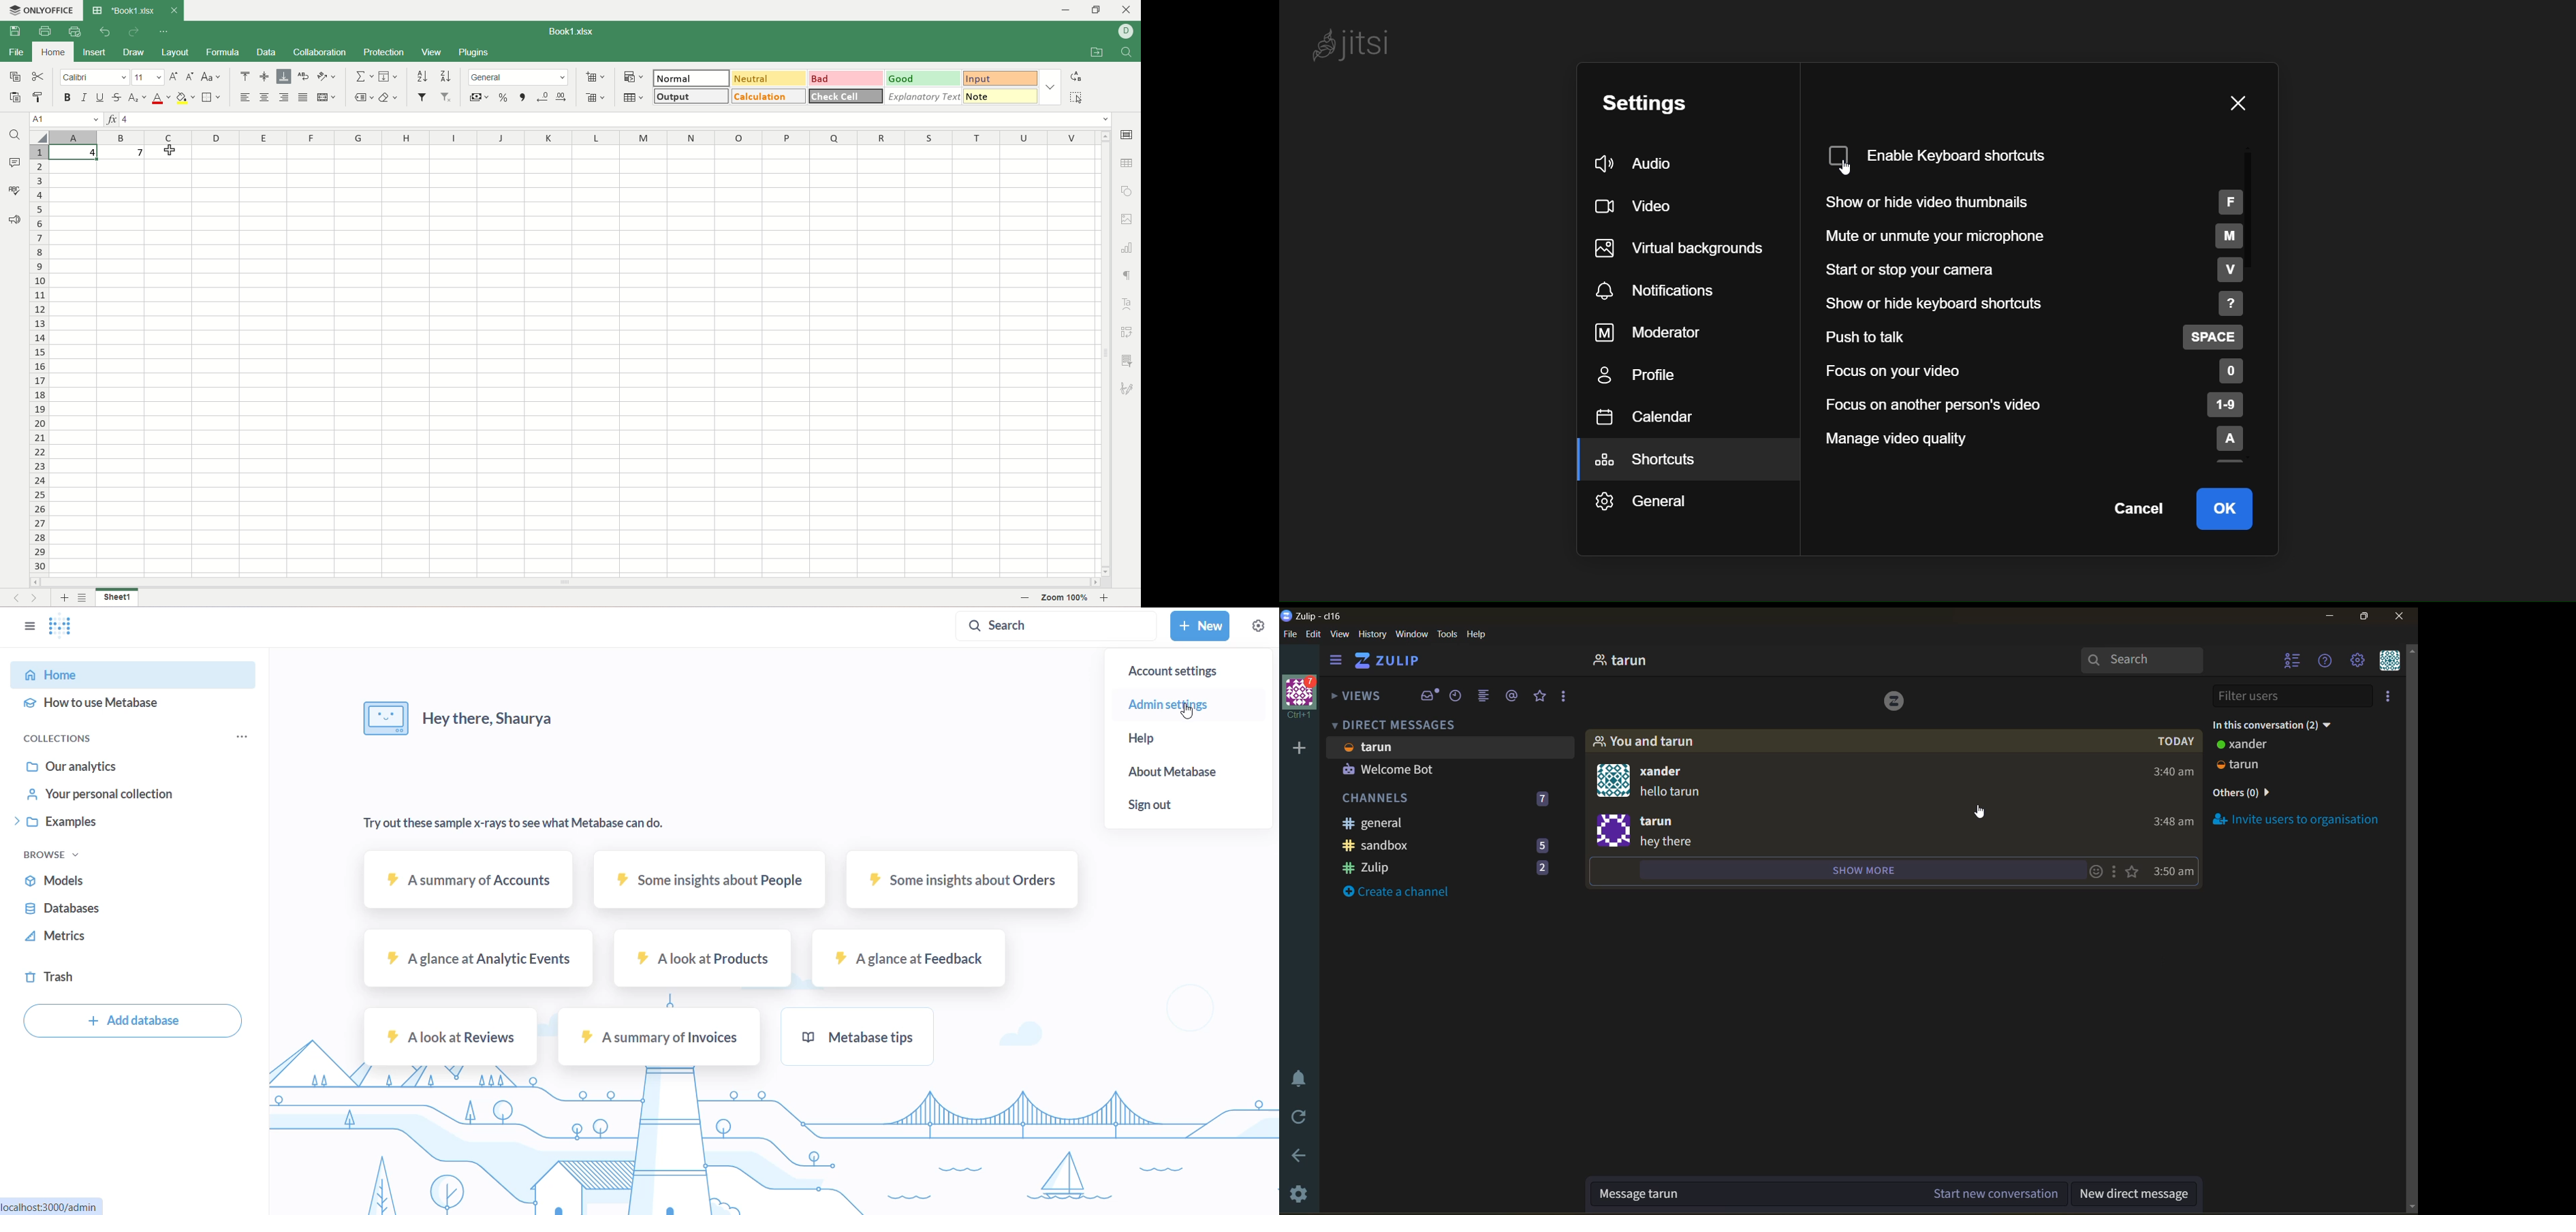 The image size is (2576, 1232). What do you see at coordinates (503, 97) in the screenshot?
I see `percent format` at bounding box center [503, 97].